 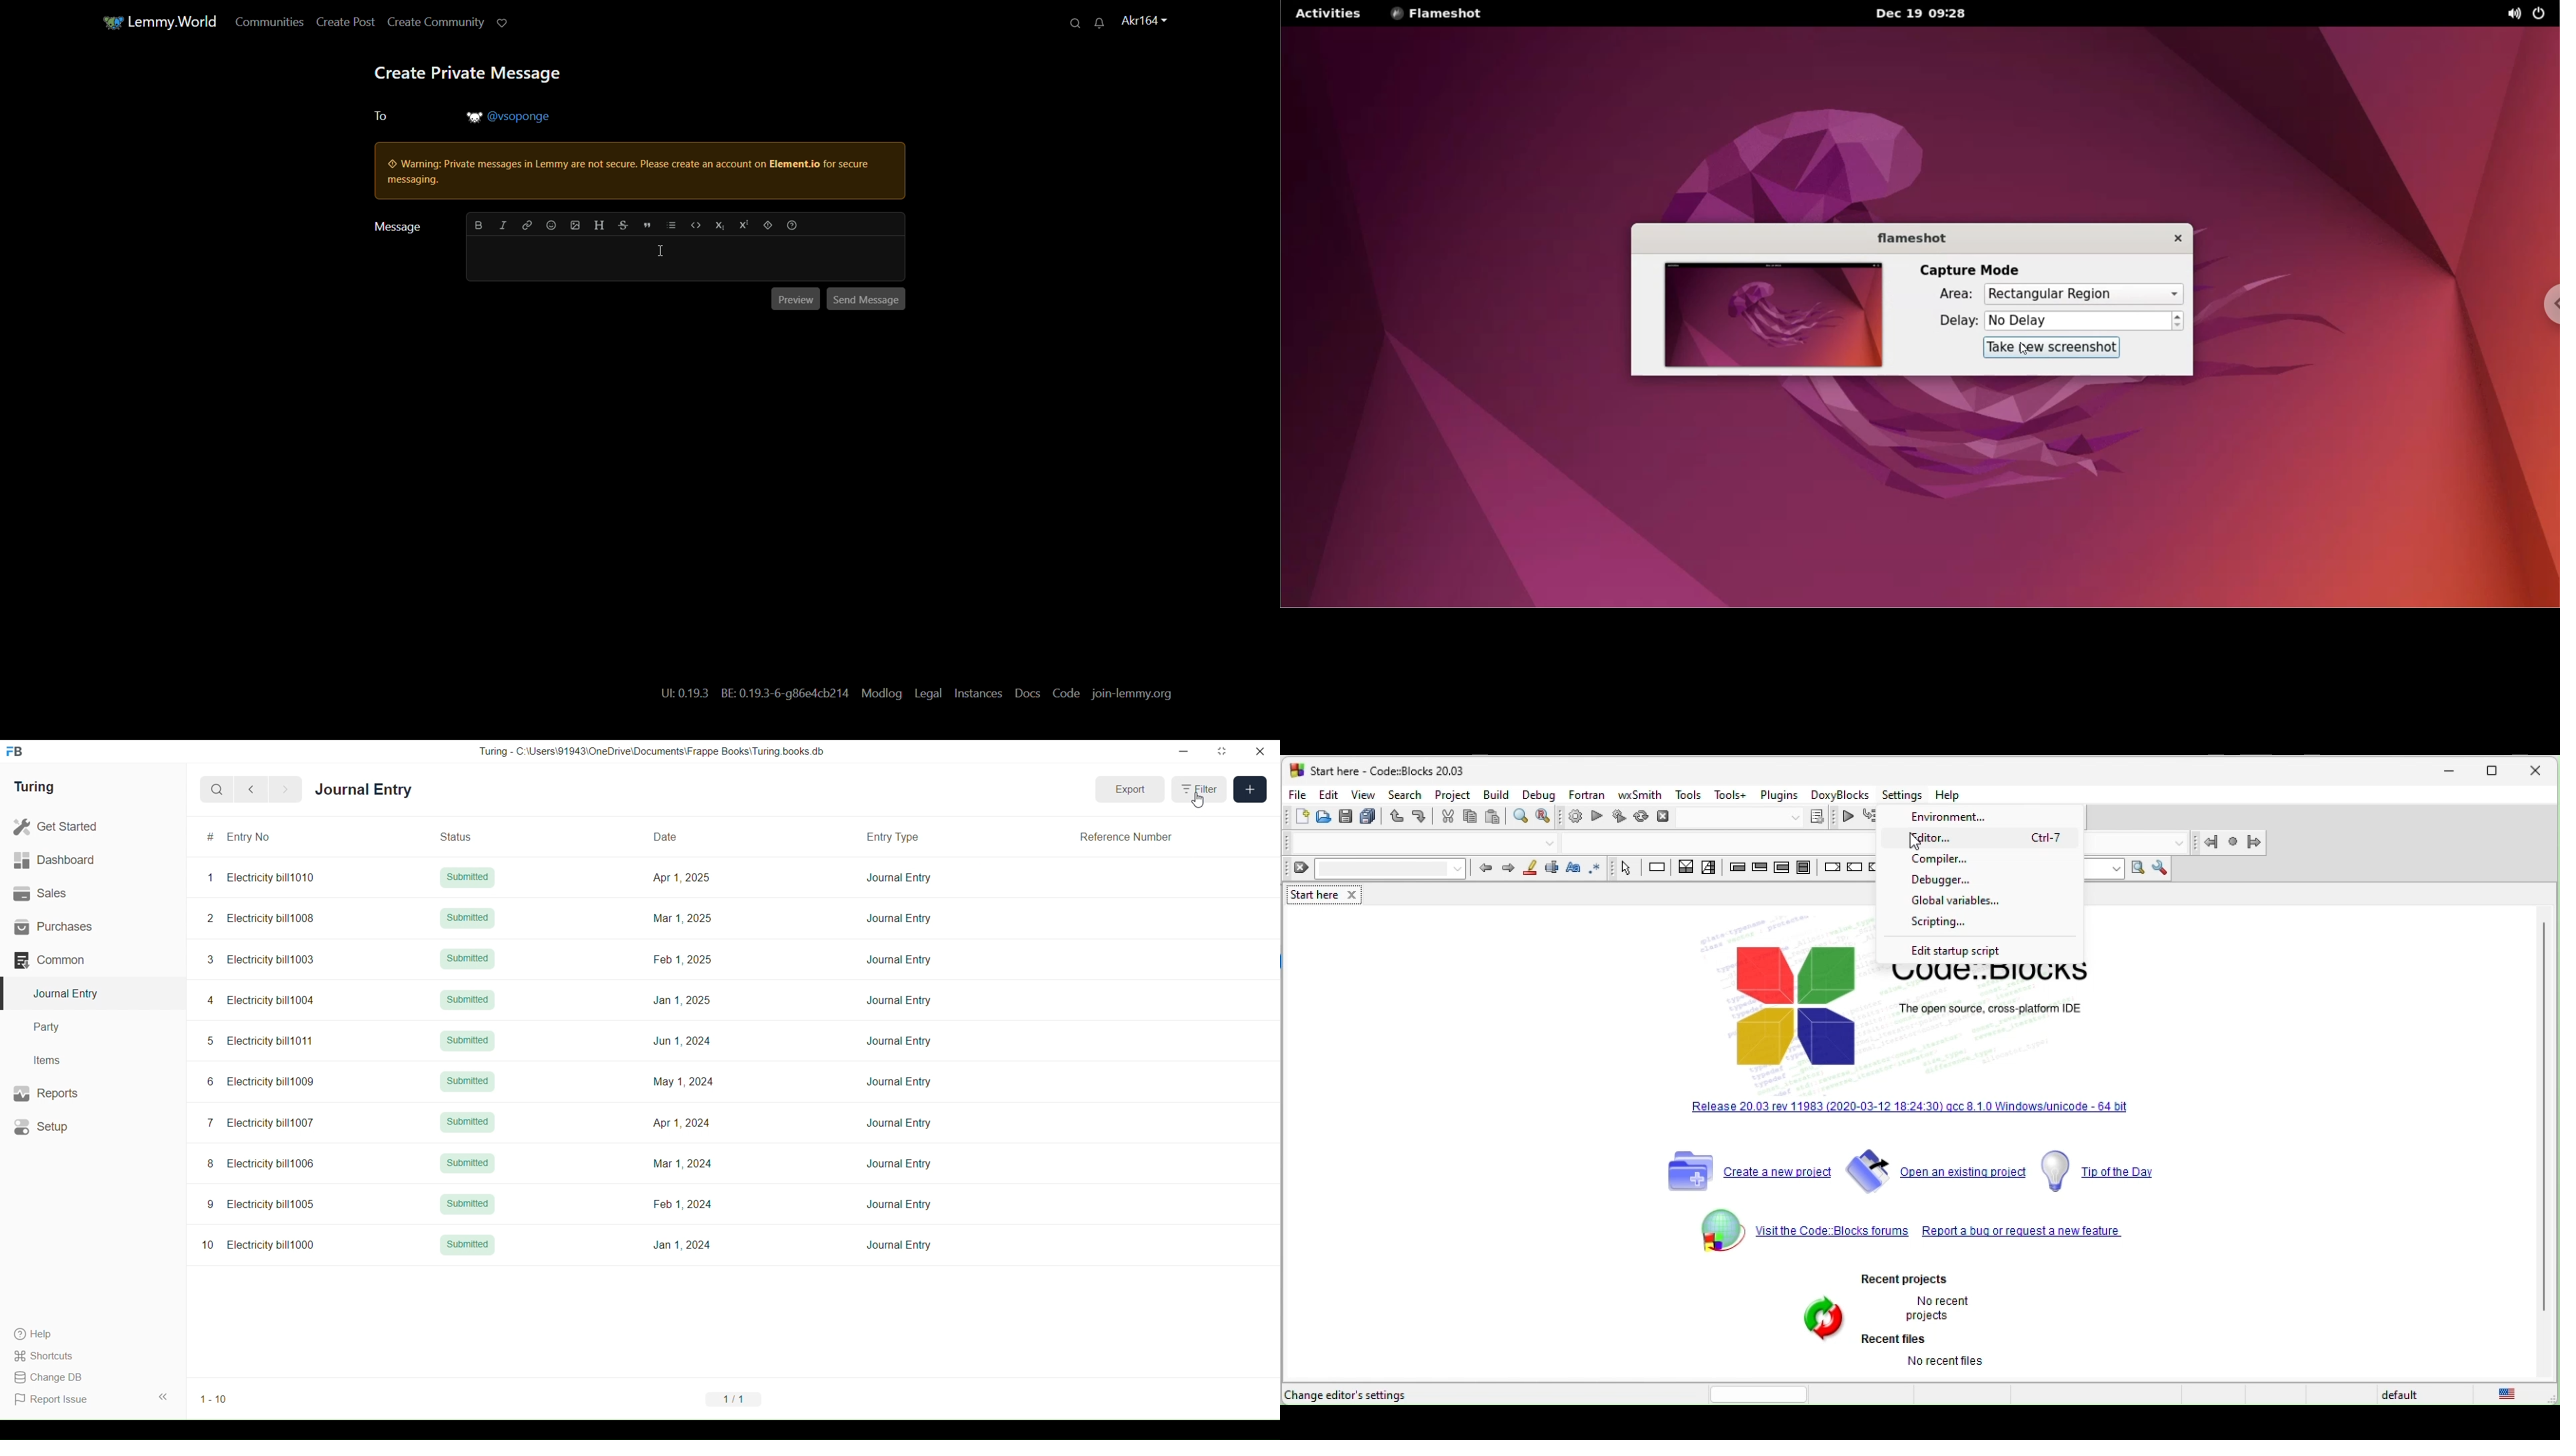 I want to click on Mar 1, 2025, so click(x=681, y=918).